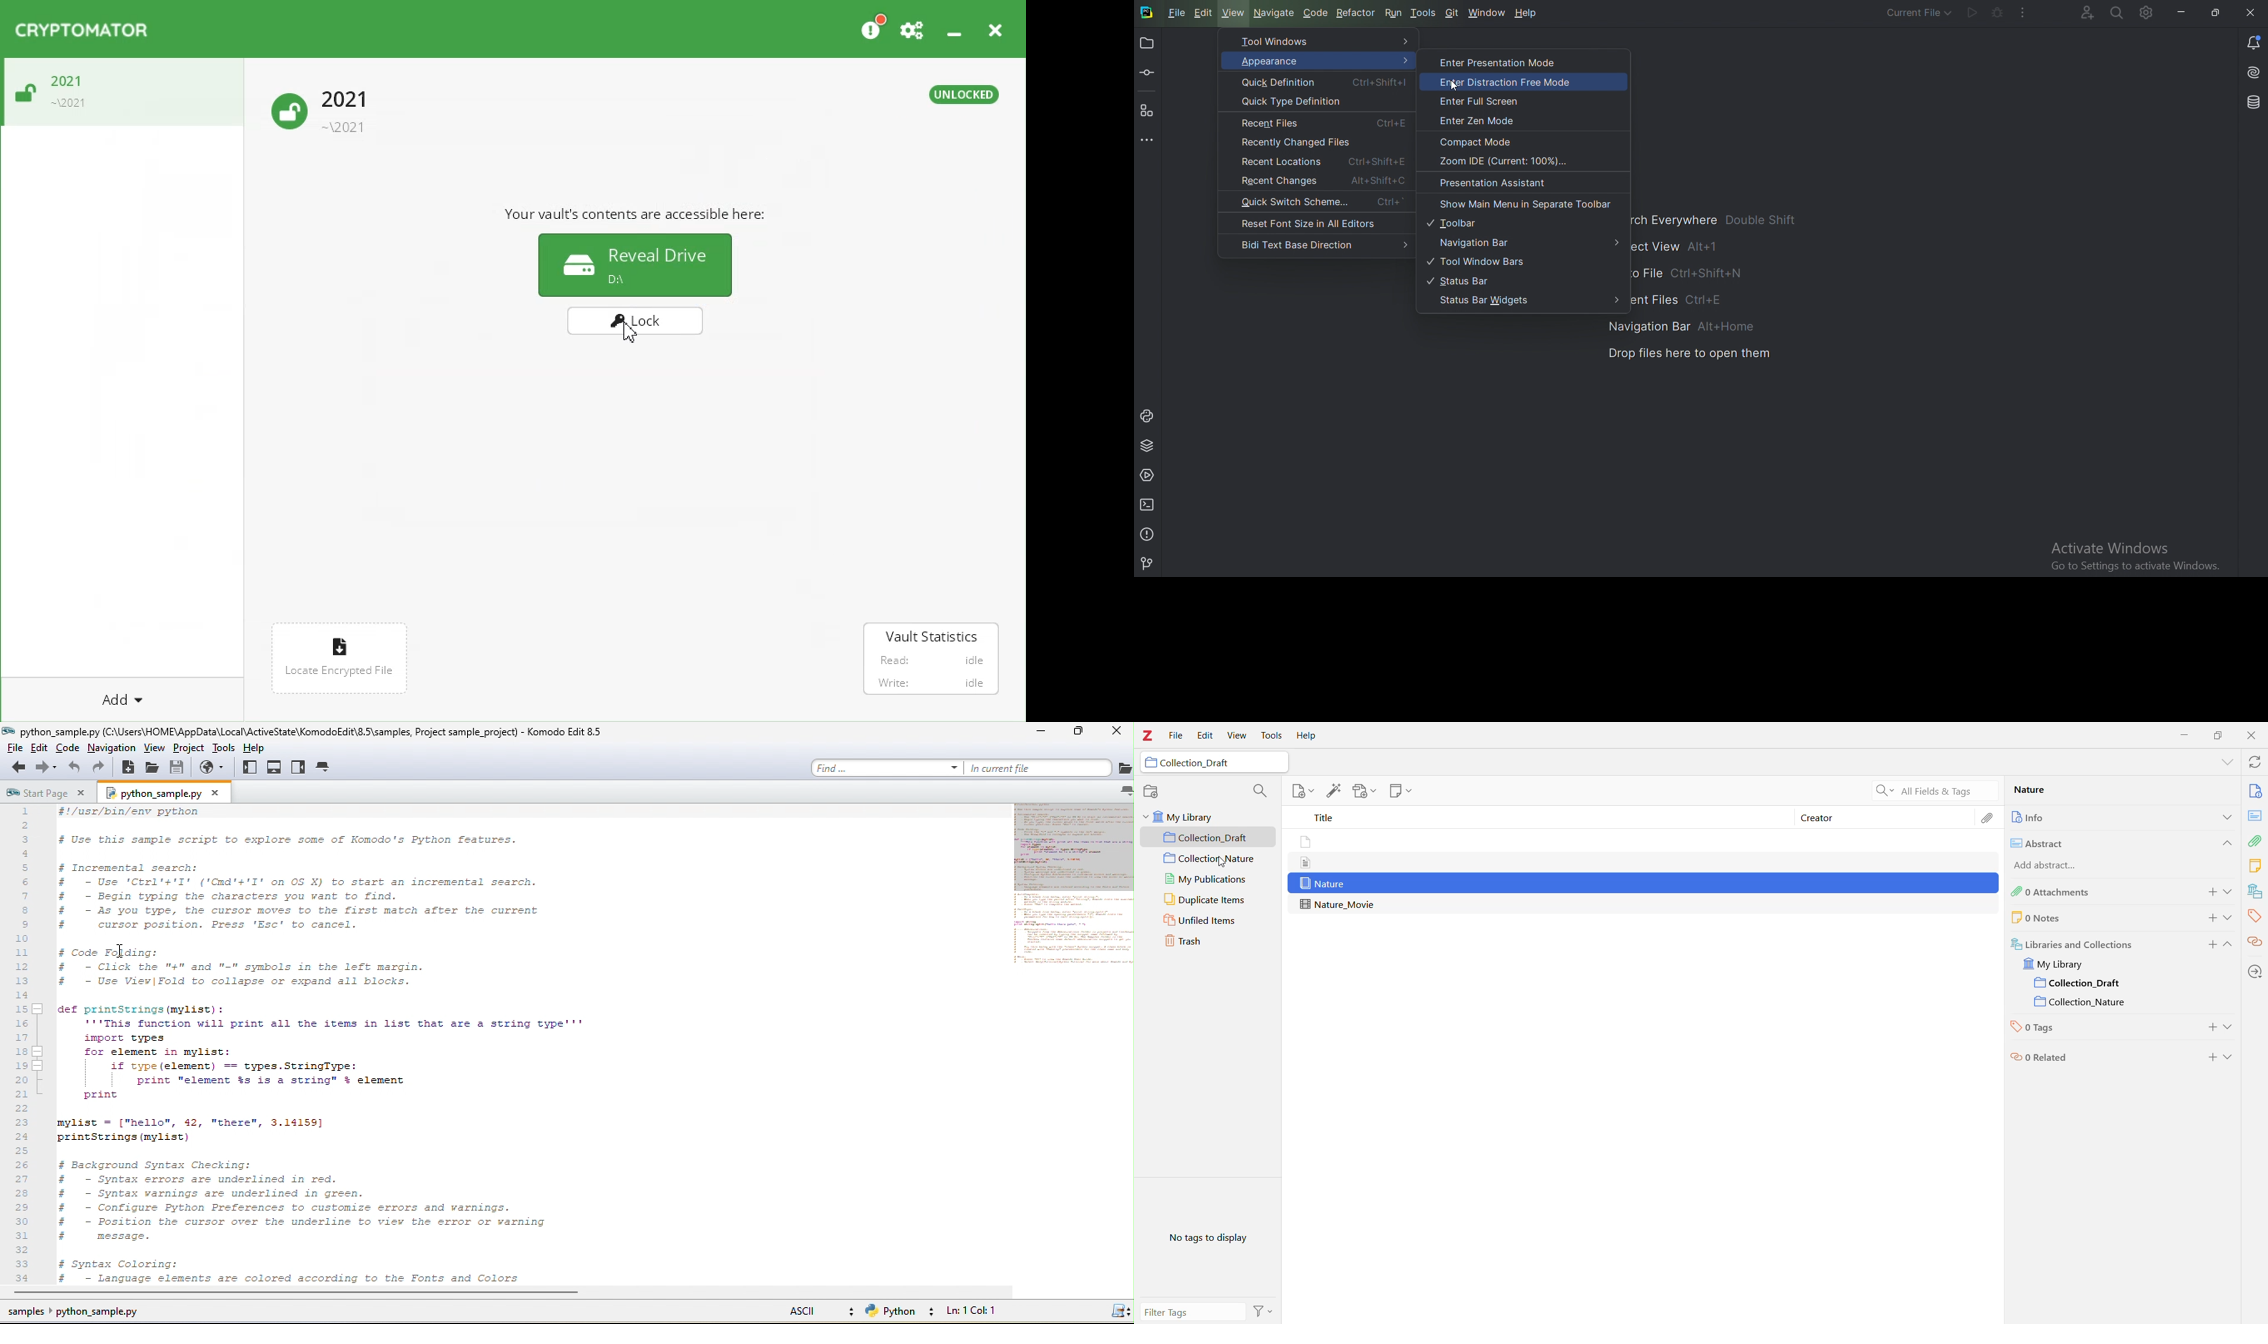 The height and width of the screenshot is (1344, 2268). Describe the element at coordinates (1151, 792) in the screenshot. I see `New Collection` at that location.